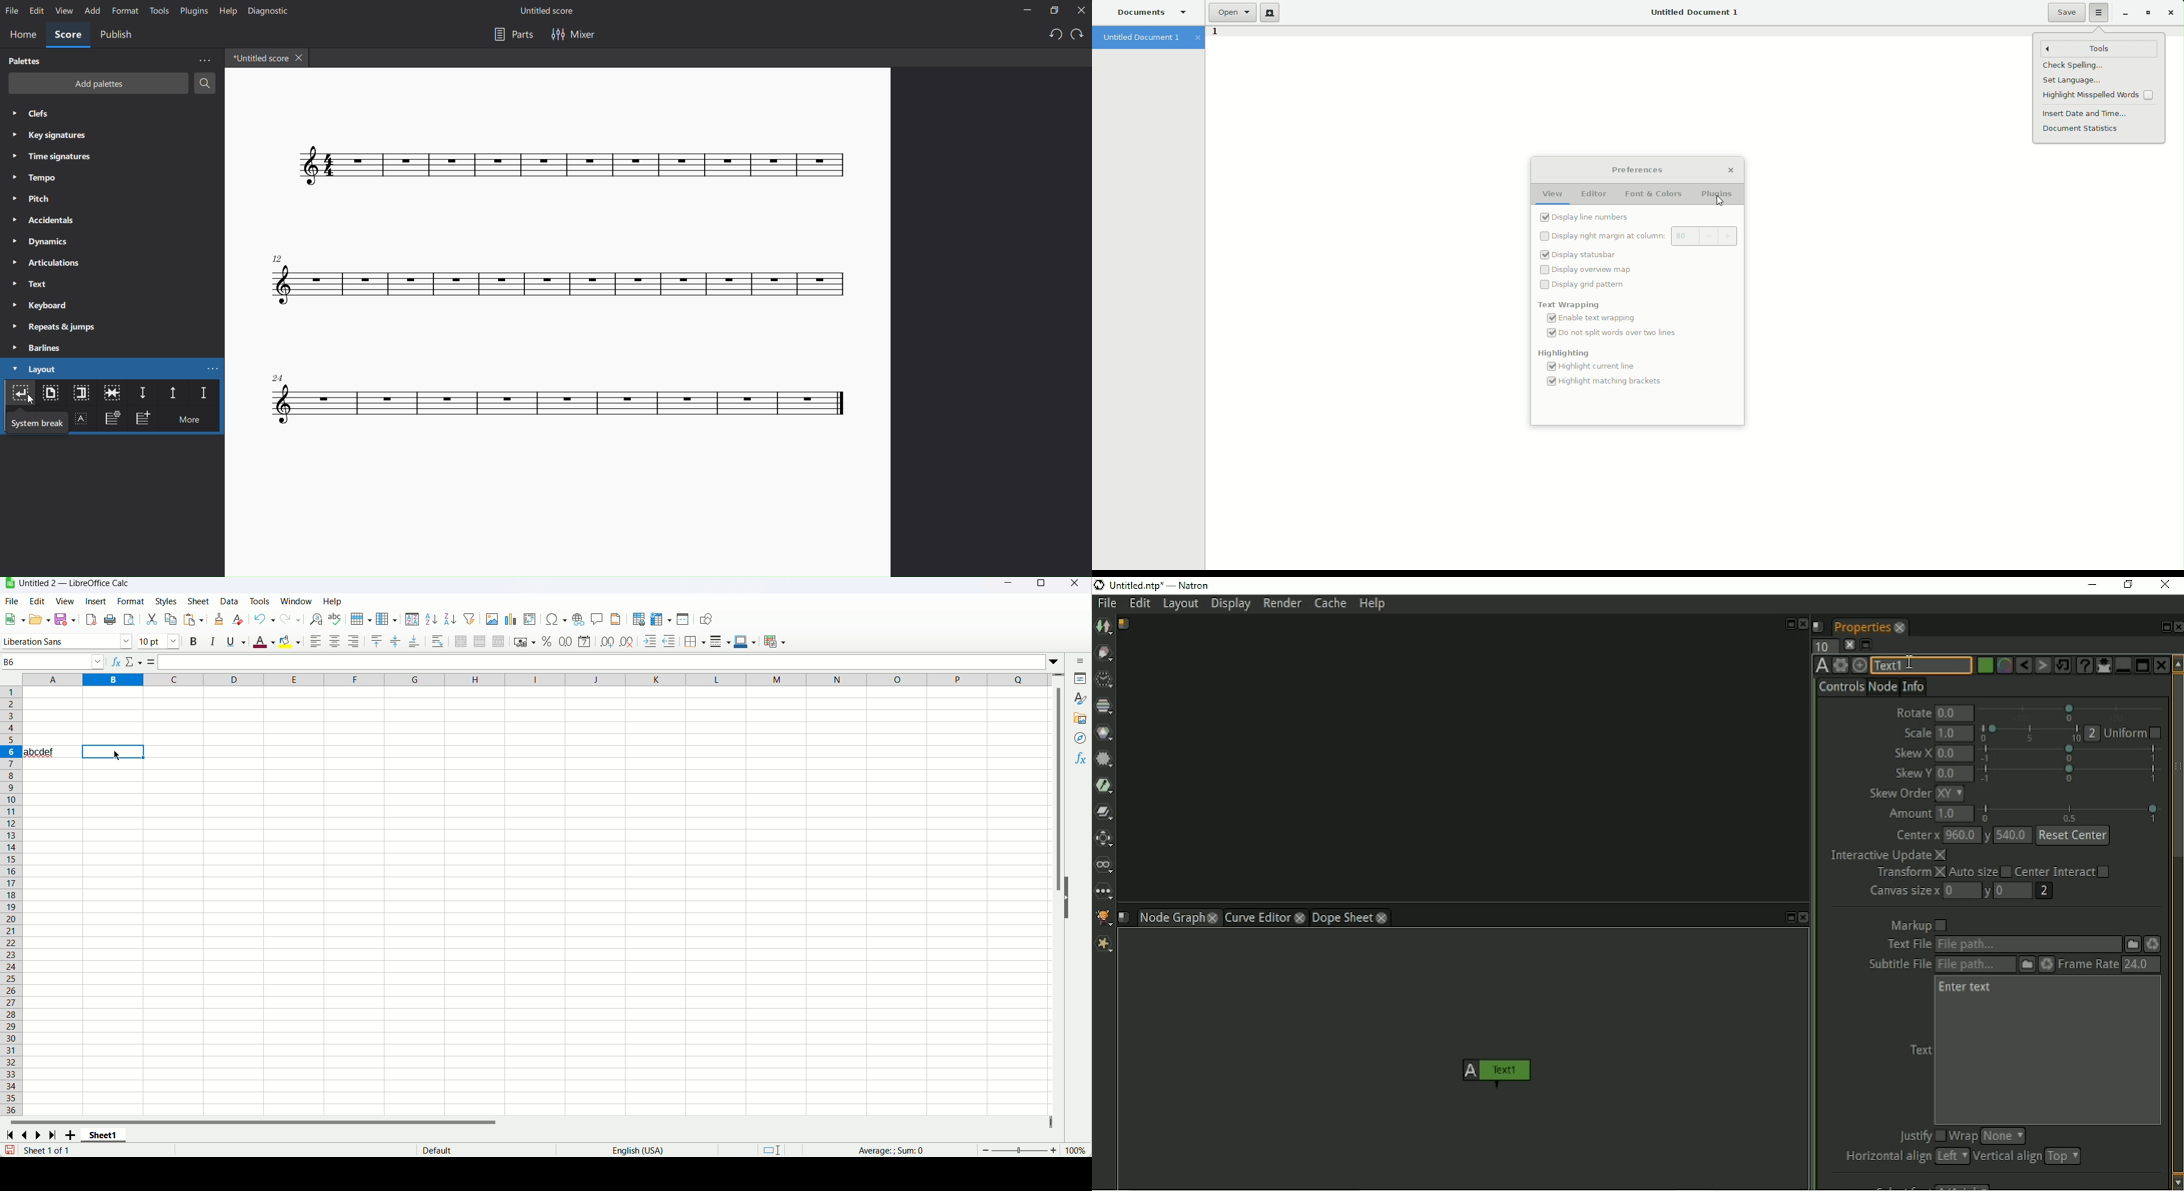 The width and height of the screenshot is (2184, 1204). Describe the element at coordinates (470, 619) in the screenshot. I see `auto filter` at that location.